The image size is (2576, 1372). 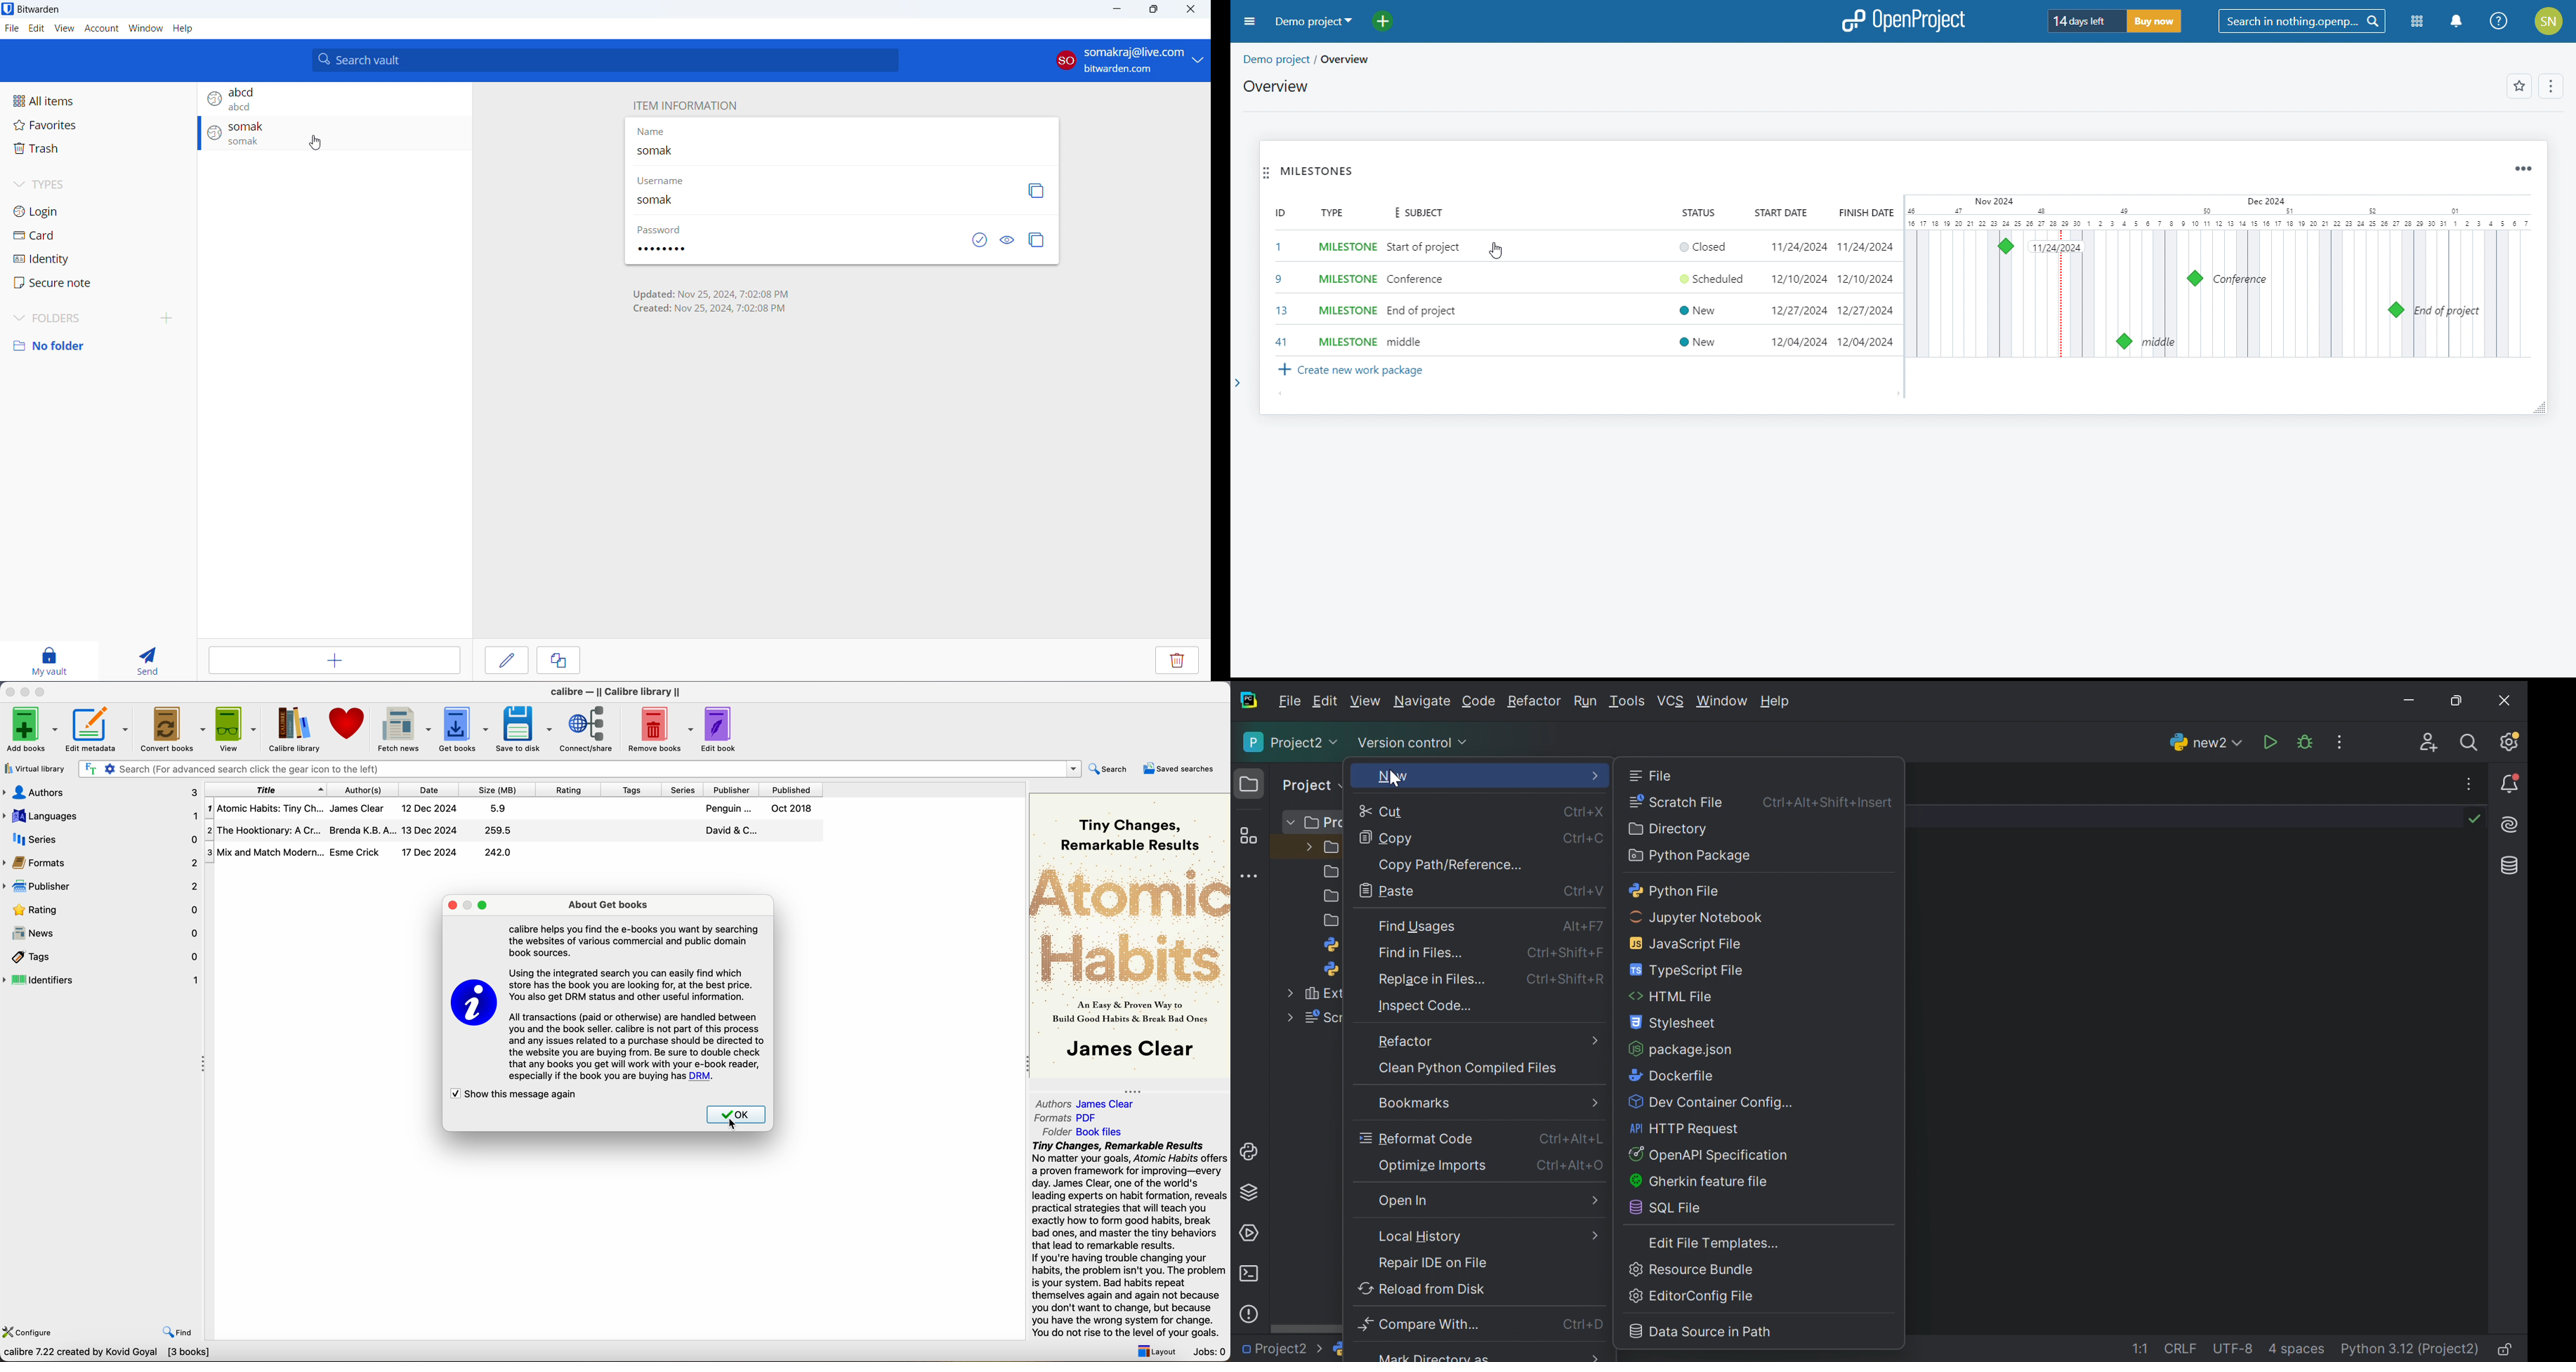 What do you see at coordinates (32, 730) in the screenshot?
I see `add books` at bounding box center [32, 730].